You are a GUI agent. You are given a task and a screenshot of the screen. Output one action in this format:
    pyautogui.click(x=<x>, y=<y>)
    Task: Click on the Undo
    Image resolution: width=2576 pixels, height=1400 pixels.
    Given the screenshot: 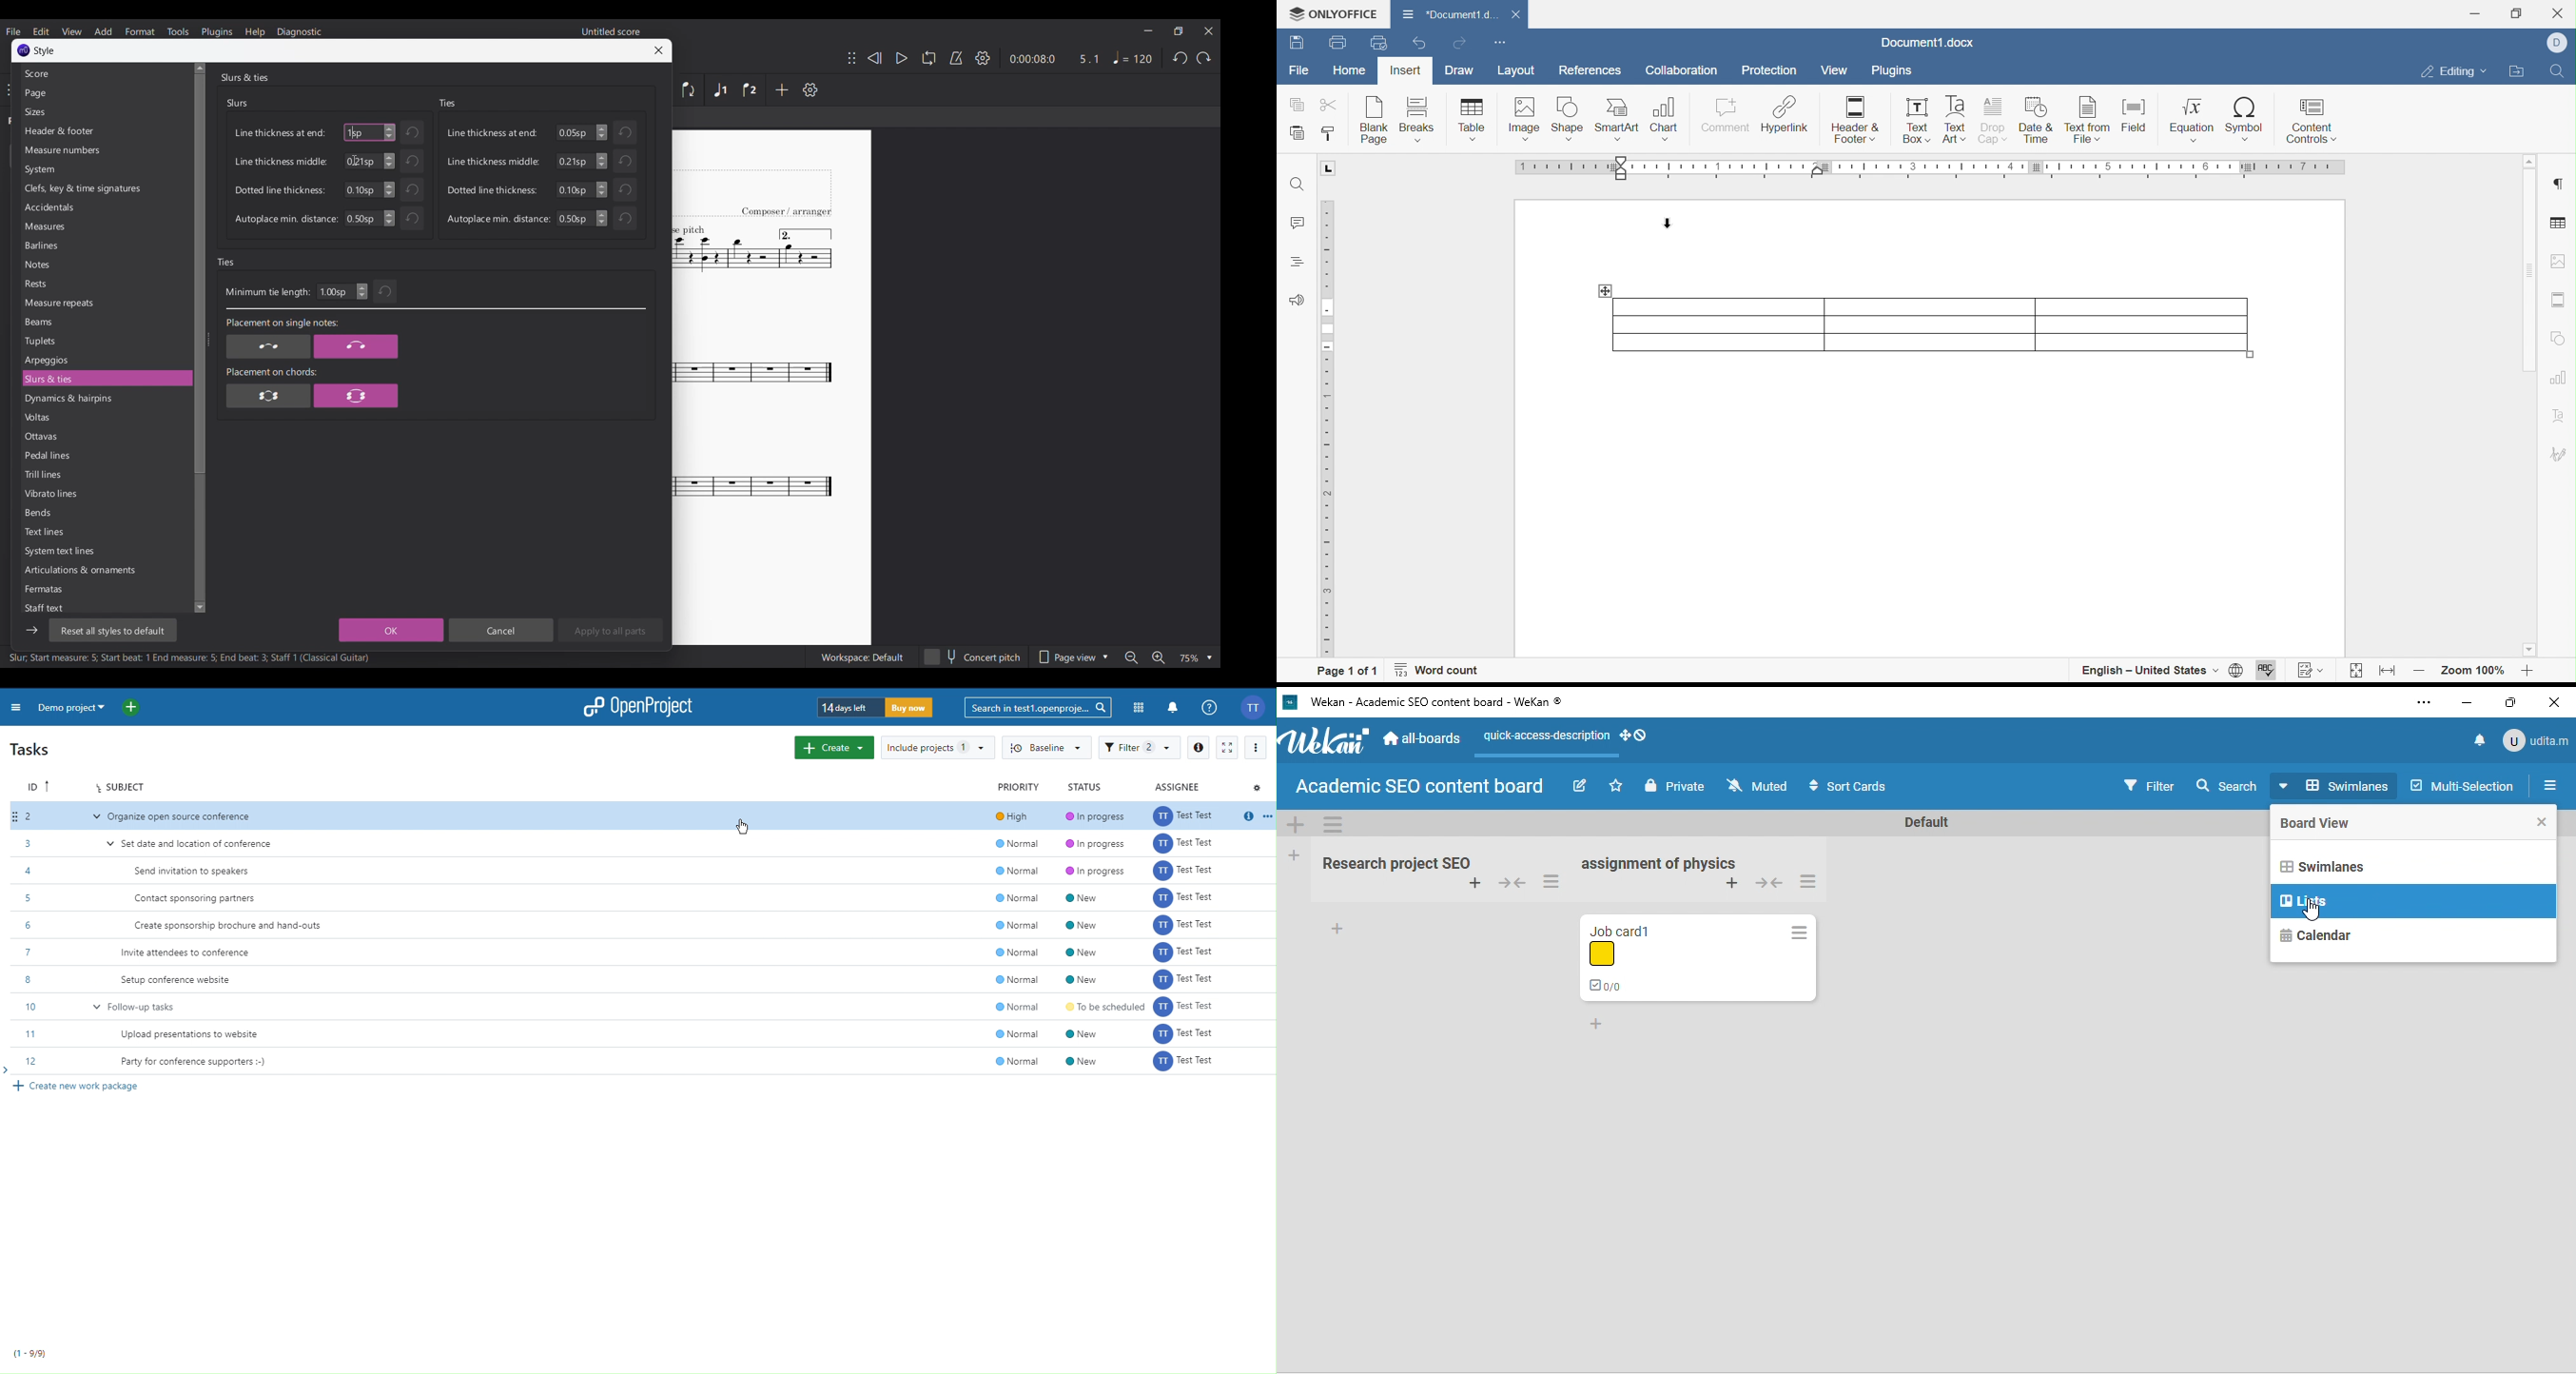 What is the action you would take?
    pyautogui.click(x=625, y=132)
    